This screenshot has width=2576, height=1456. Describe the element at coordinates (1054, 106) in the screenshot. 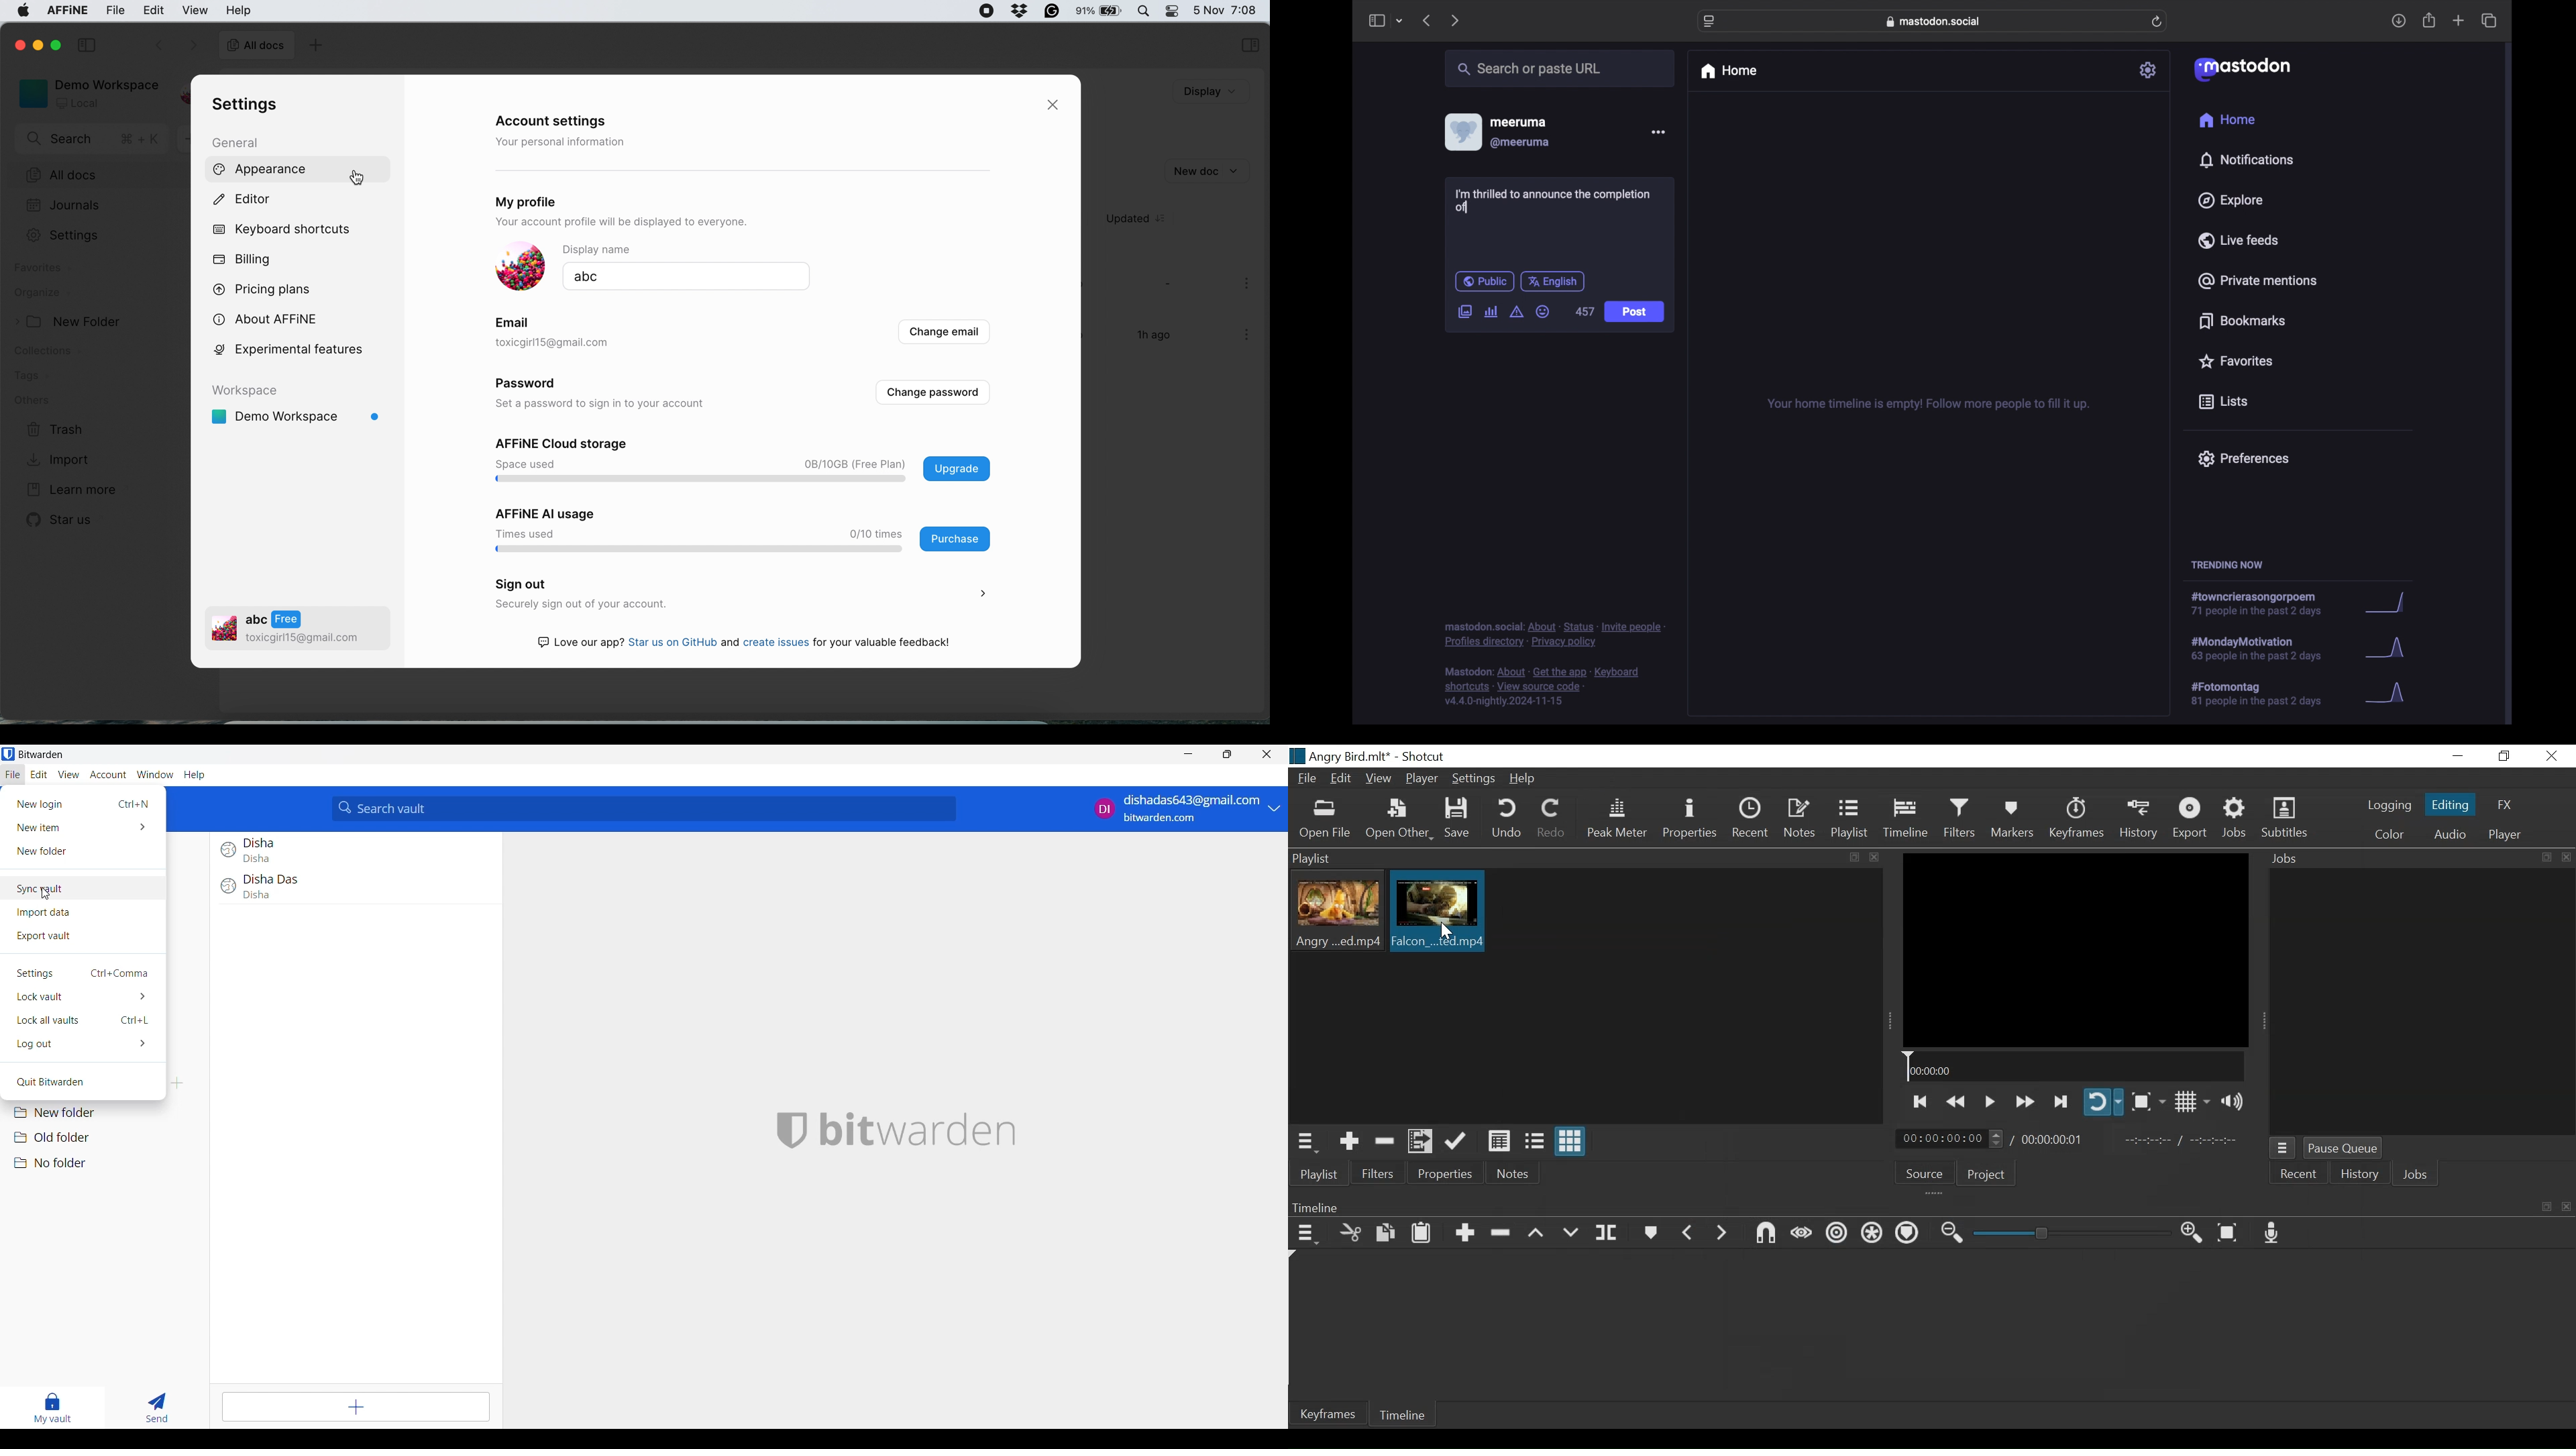

I see `close` at that location.